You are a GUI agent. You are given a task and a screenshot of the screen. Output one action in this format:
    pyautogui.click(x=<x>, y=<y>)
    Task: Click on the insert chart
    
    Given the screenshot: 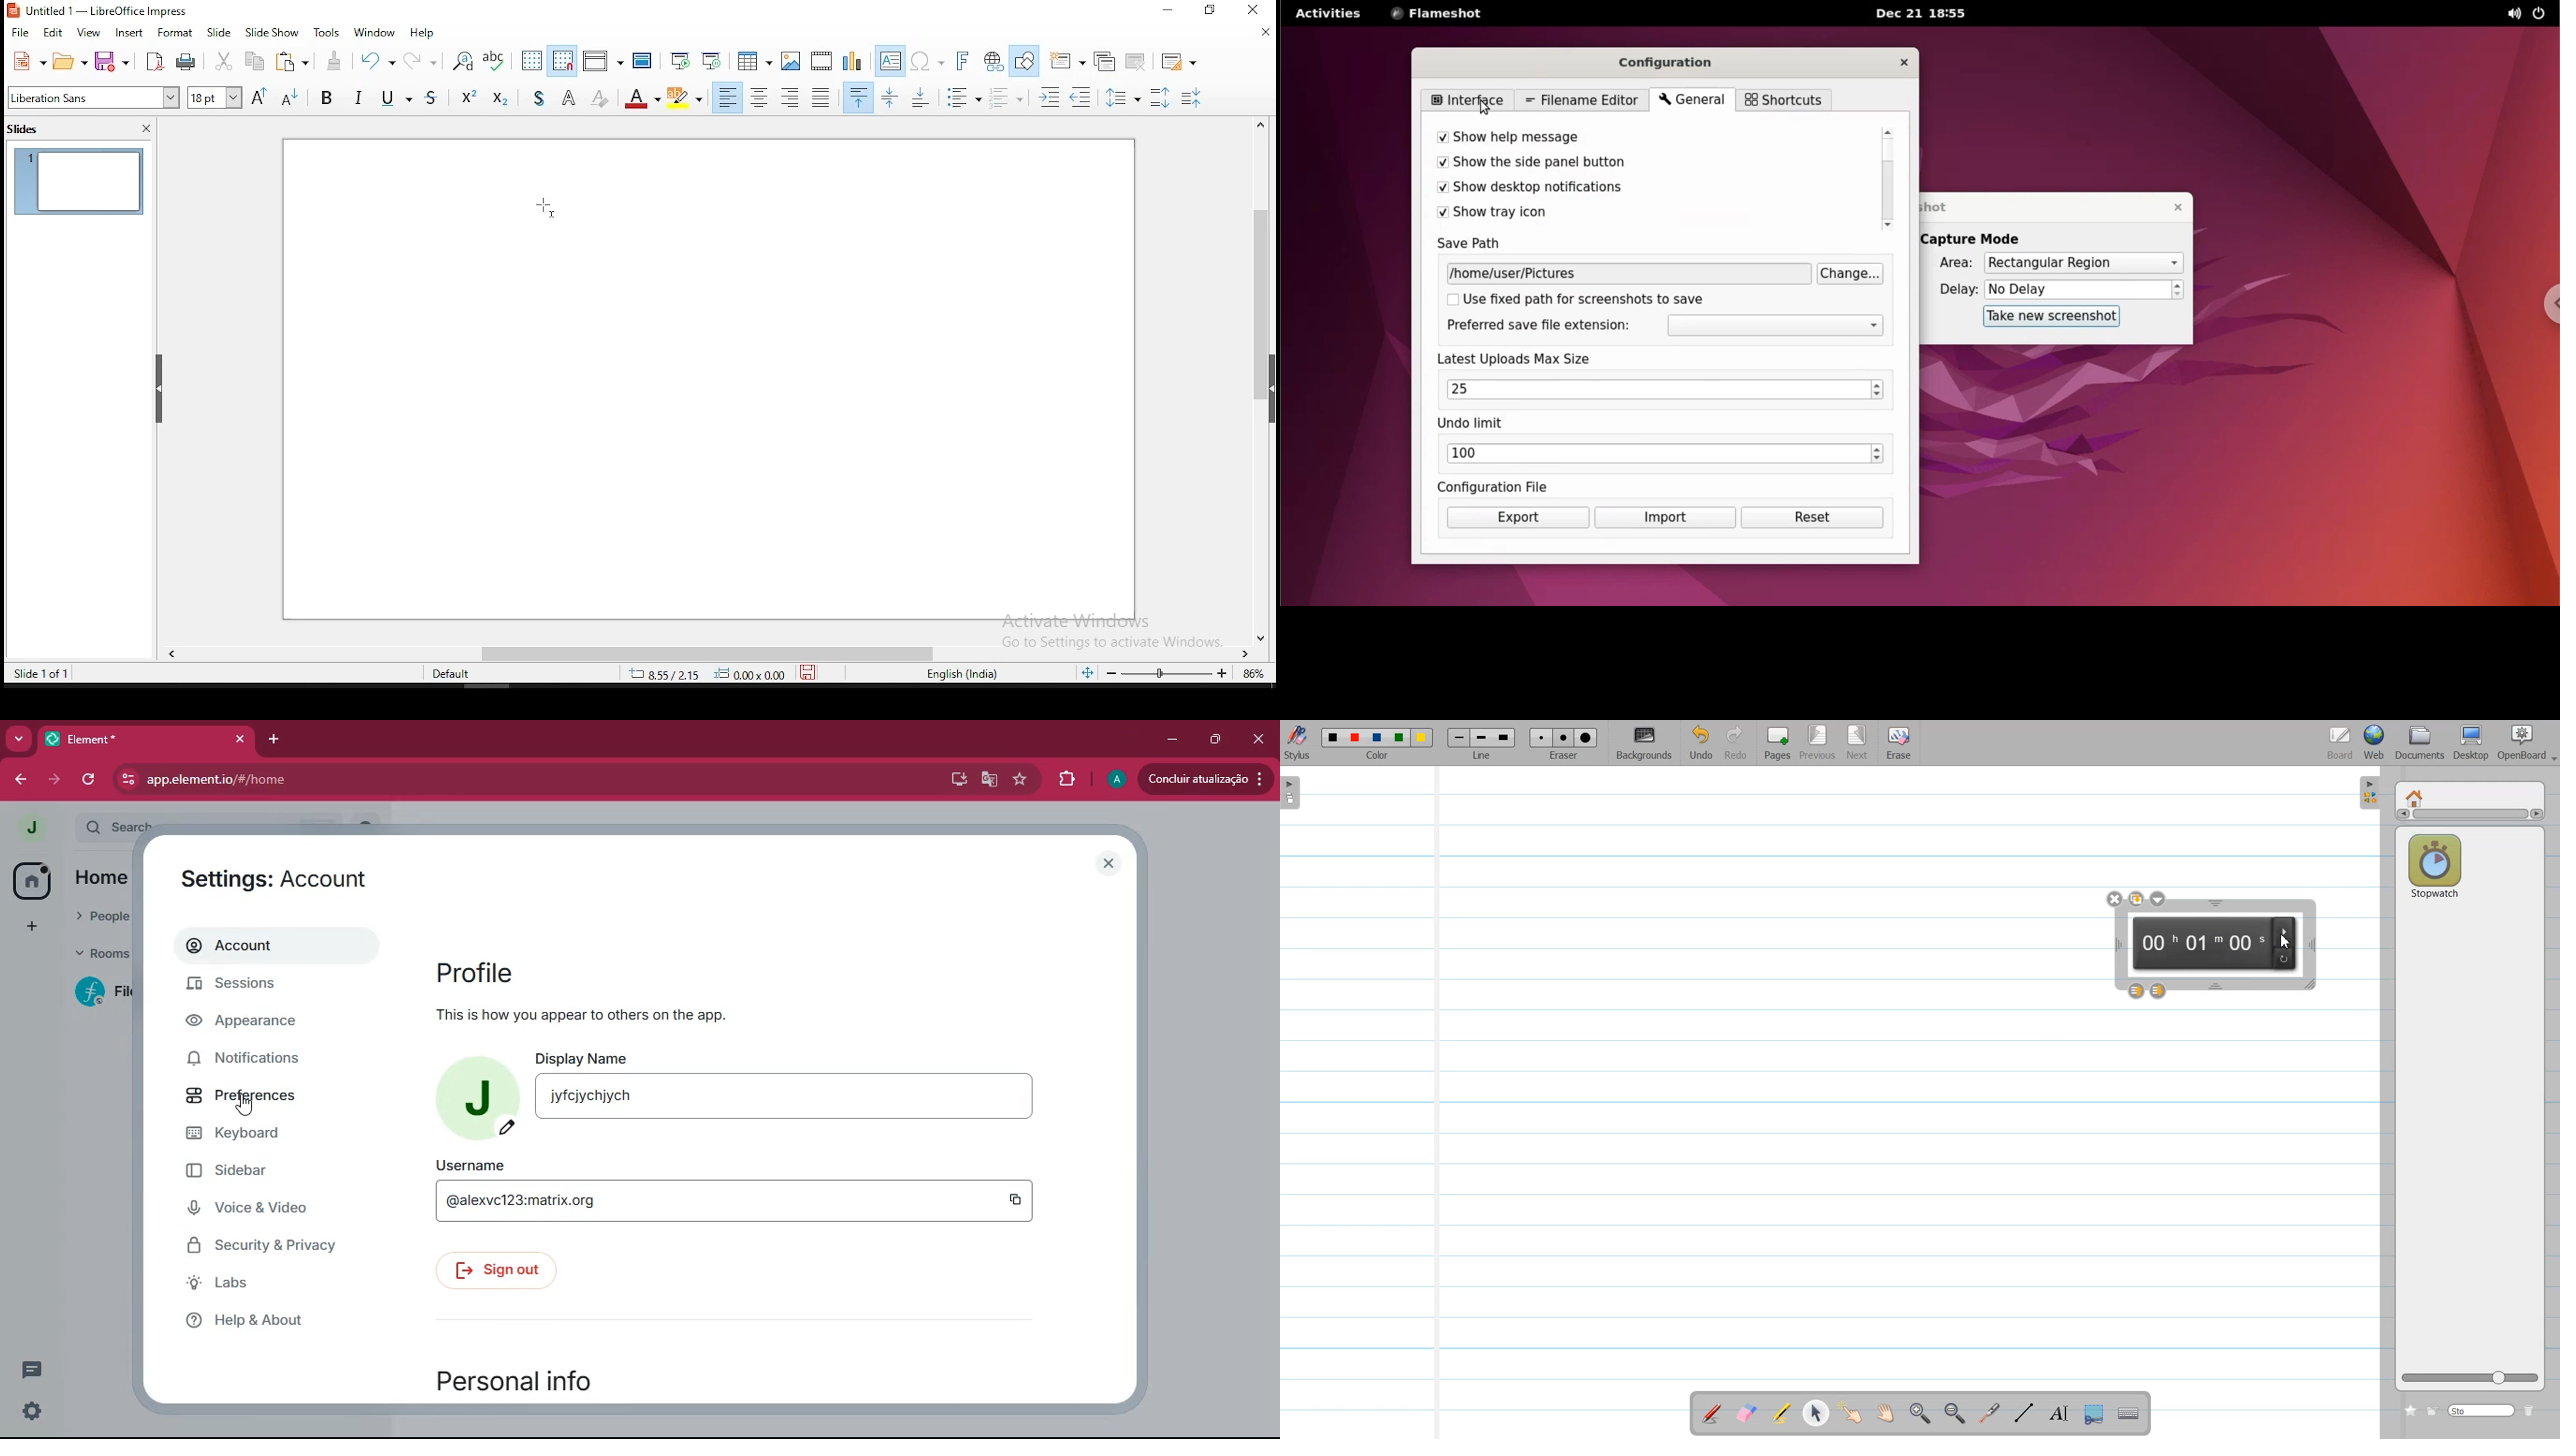 What is the action you would take?
    pyautogui.click(x=852, y=60)
    